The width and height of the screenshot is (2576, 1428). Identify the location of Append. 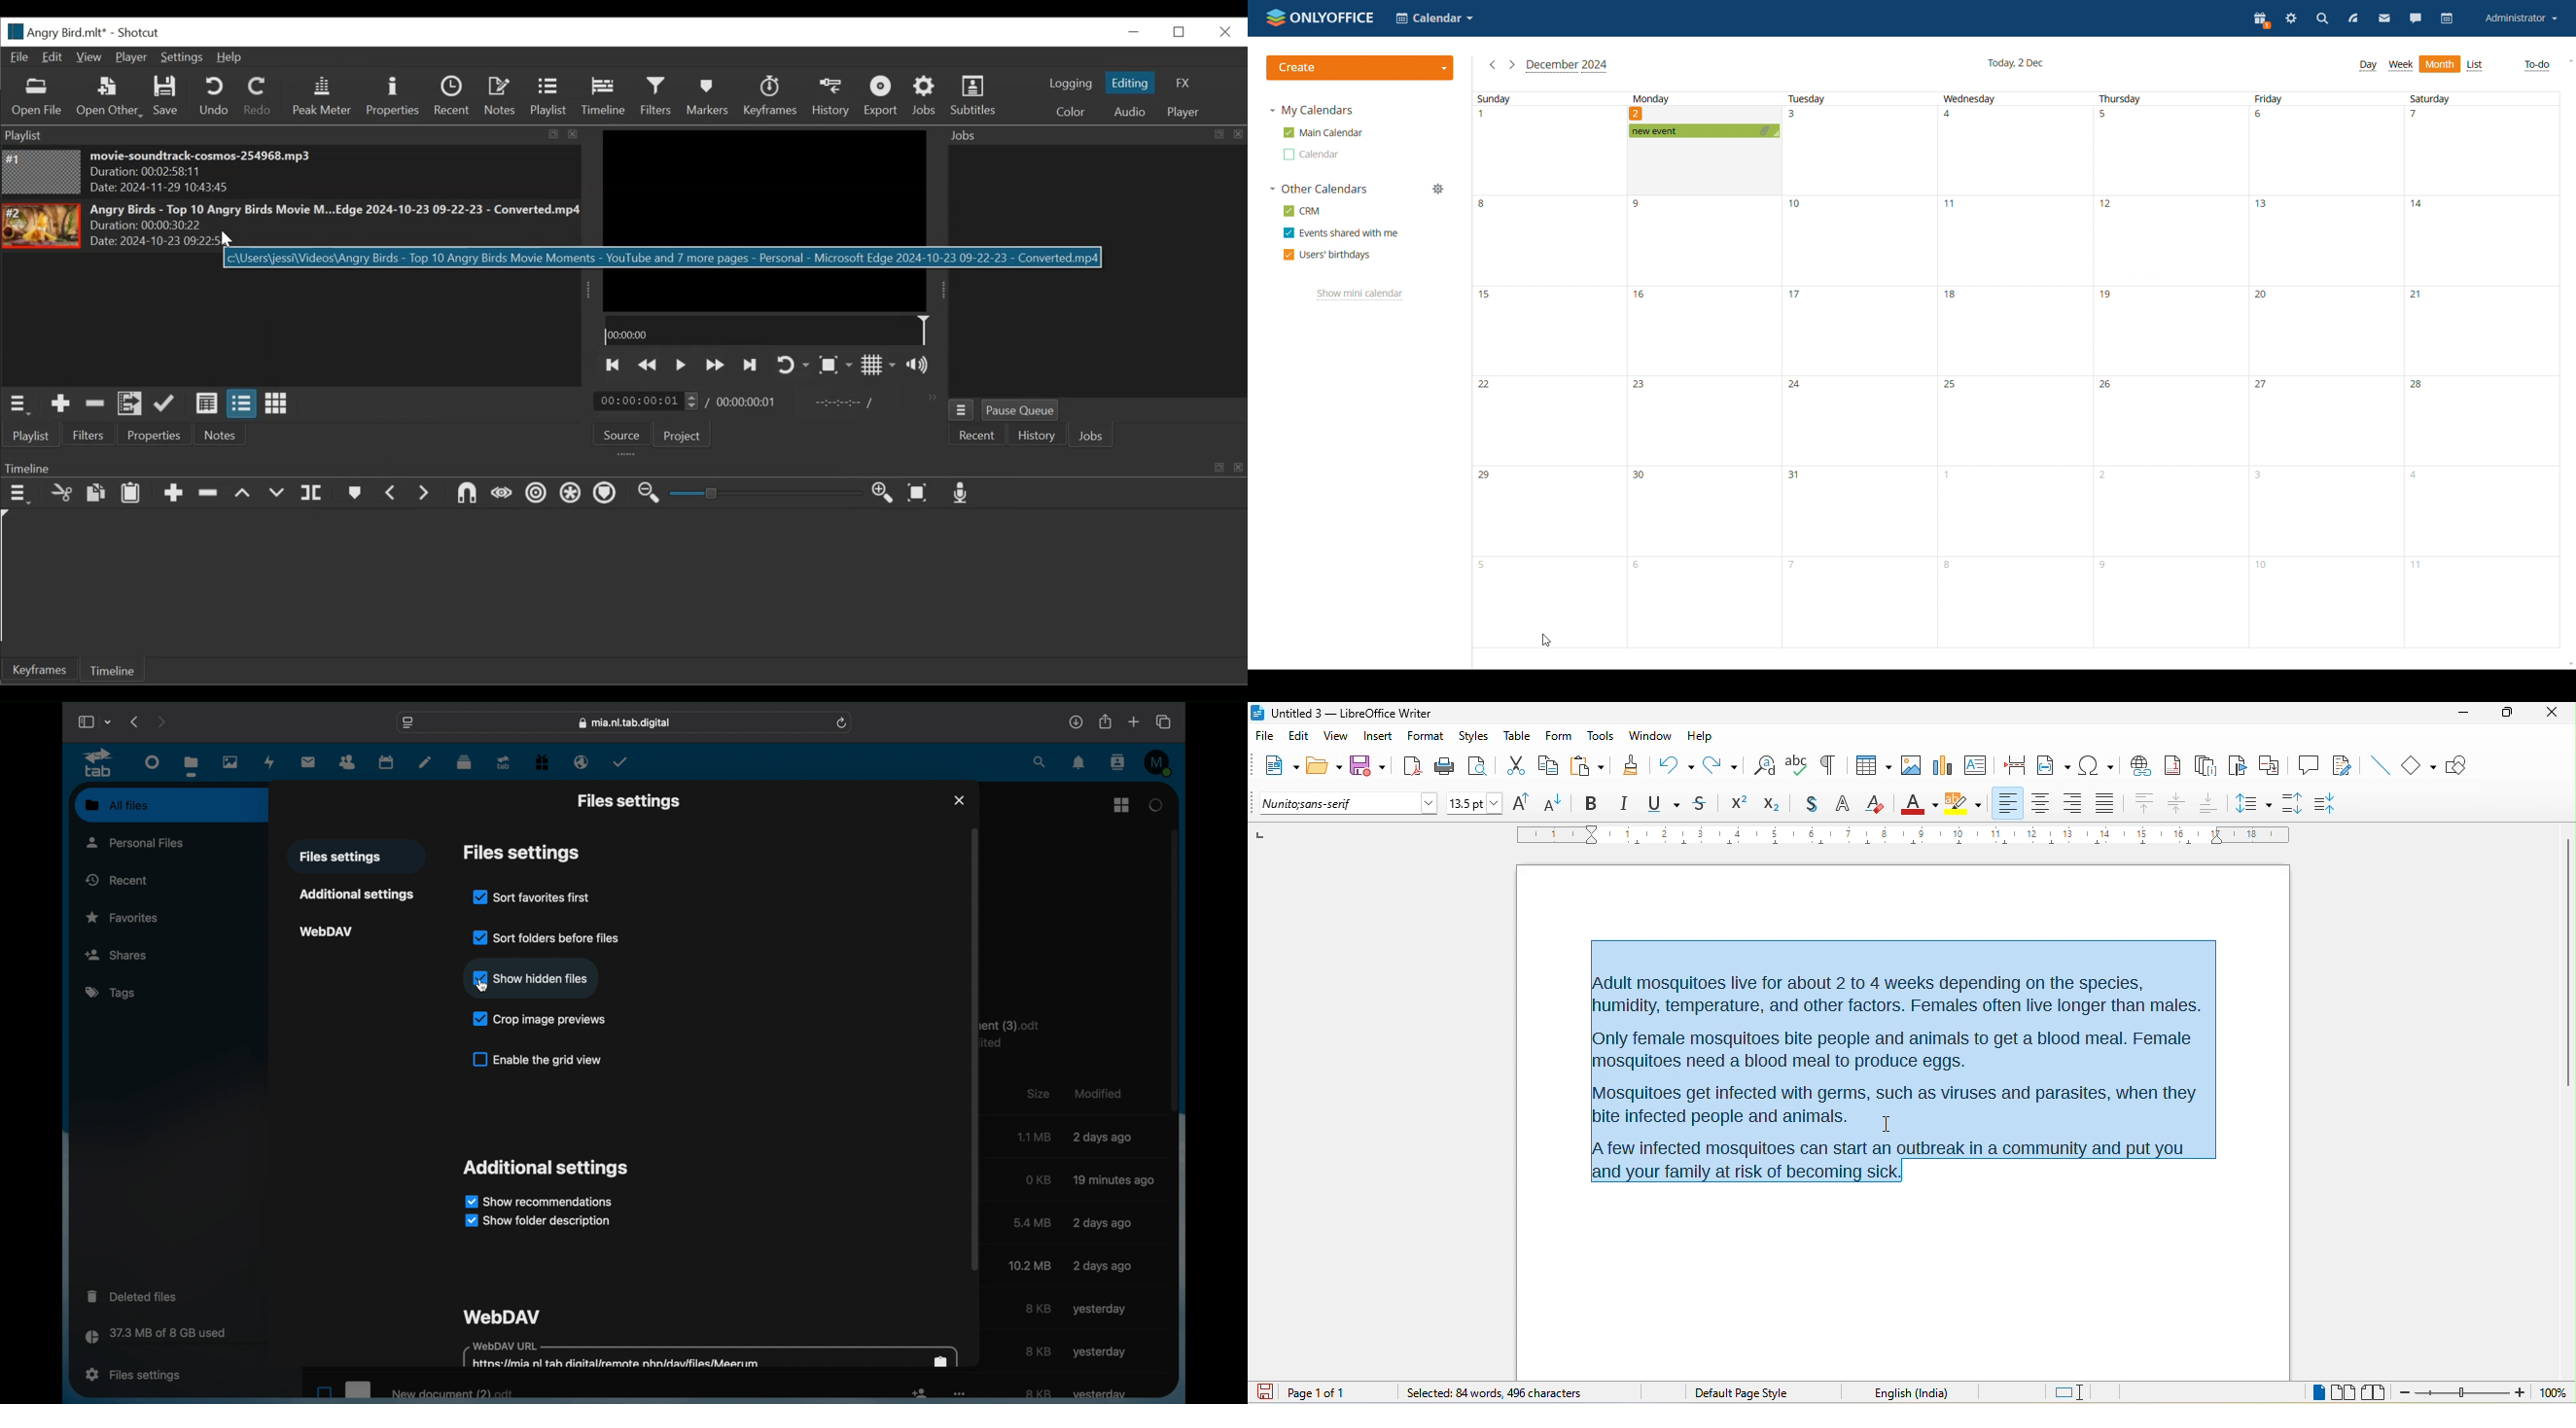
(172, 493).